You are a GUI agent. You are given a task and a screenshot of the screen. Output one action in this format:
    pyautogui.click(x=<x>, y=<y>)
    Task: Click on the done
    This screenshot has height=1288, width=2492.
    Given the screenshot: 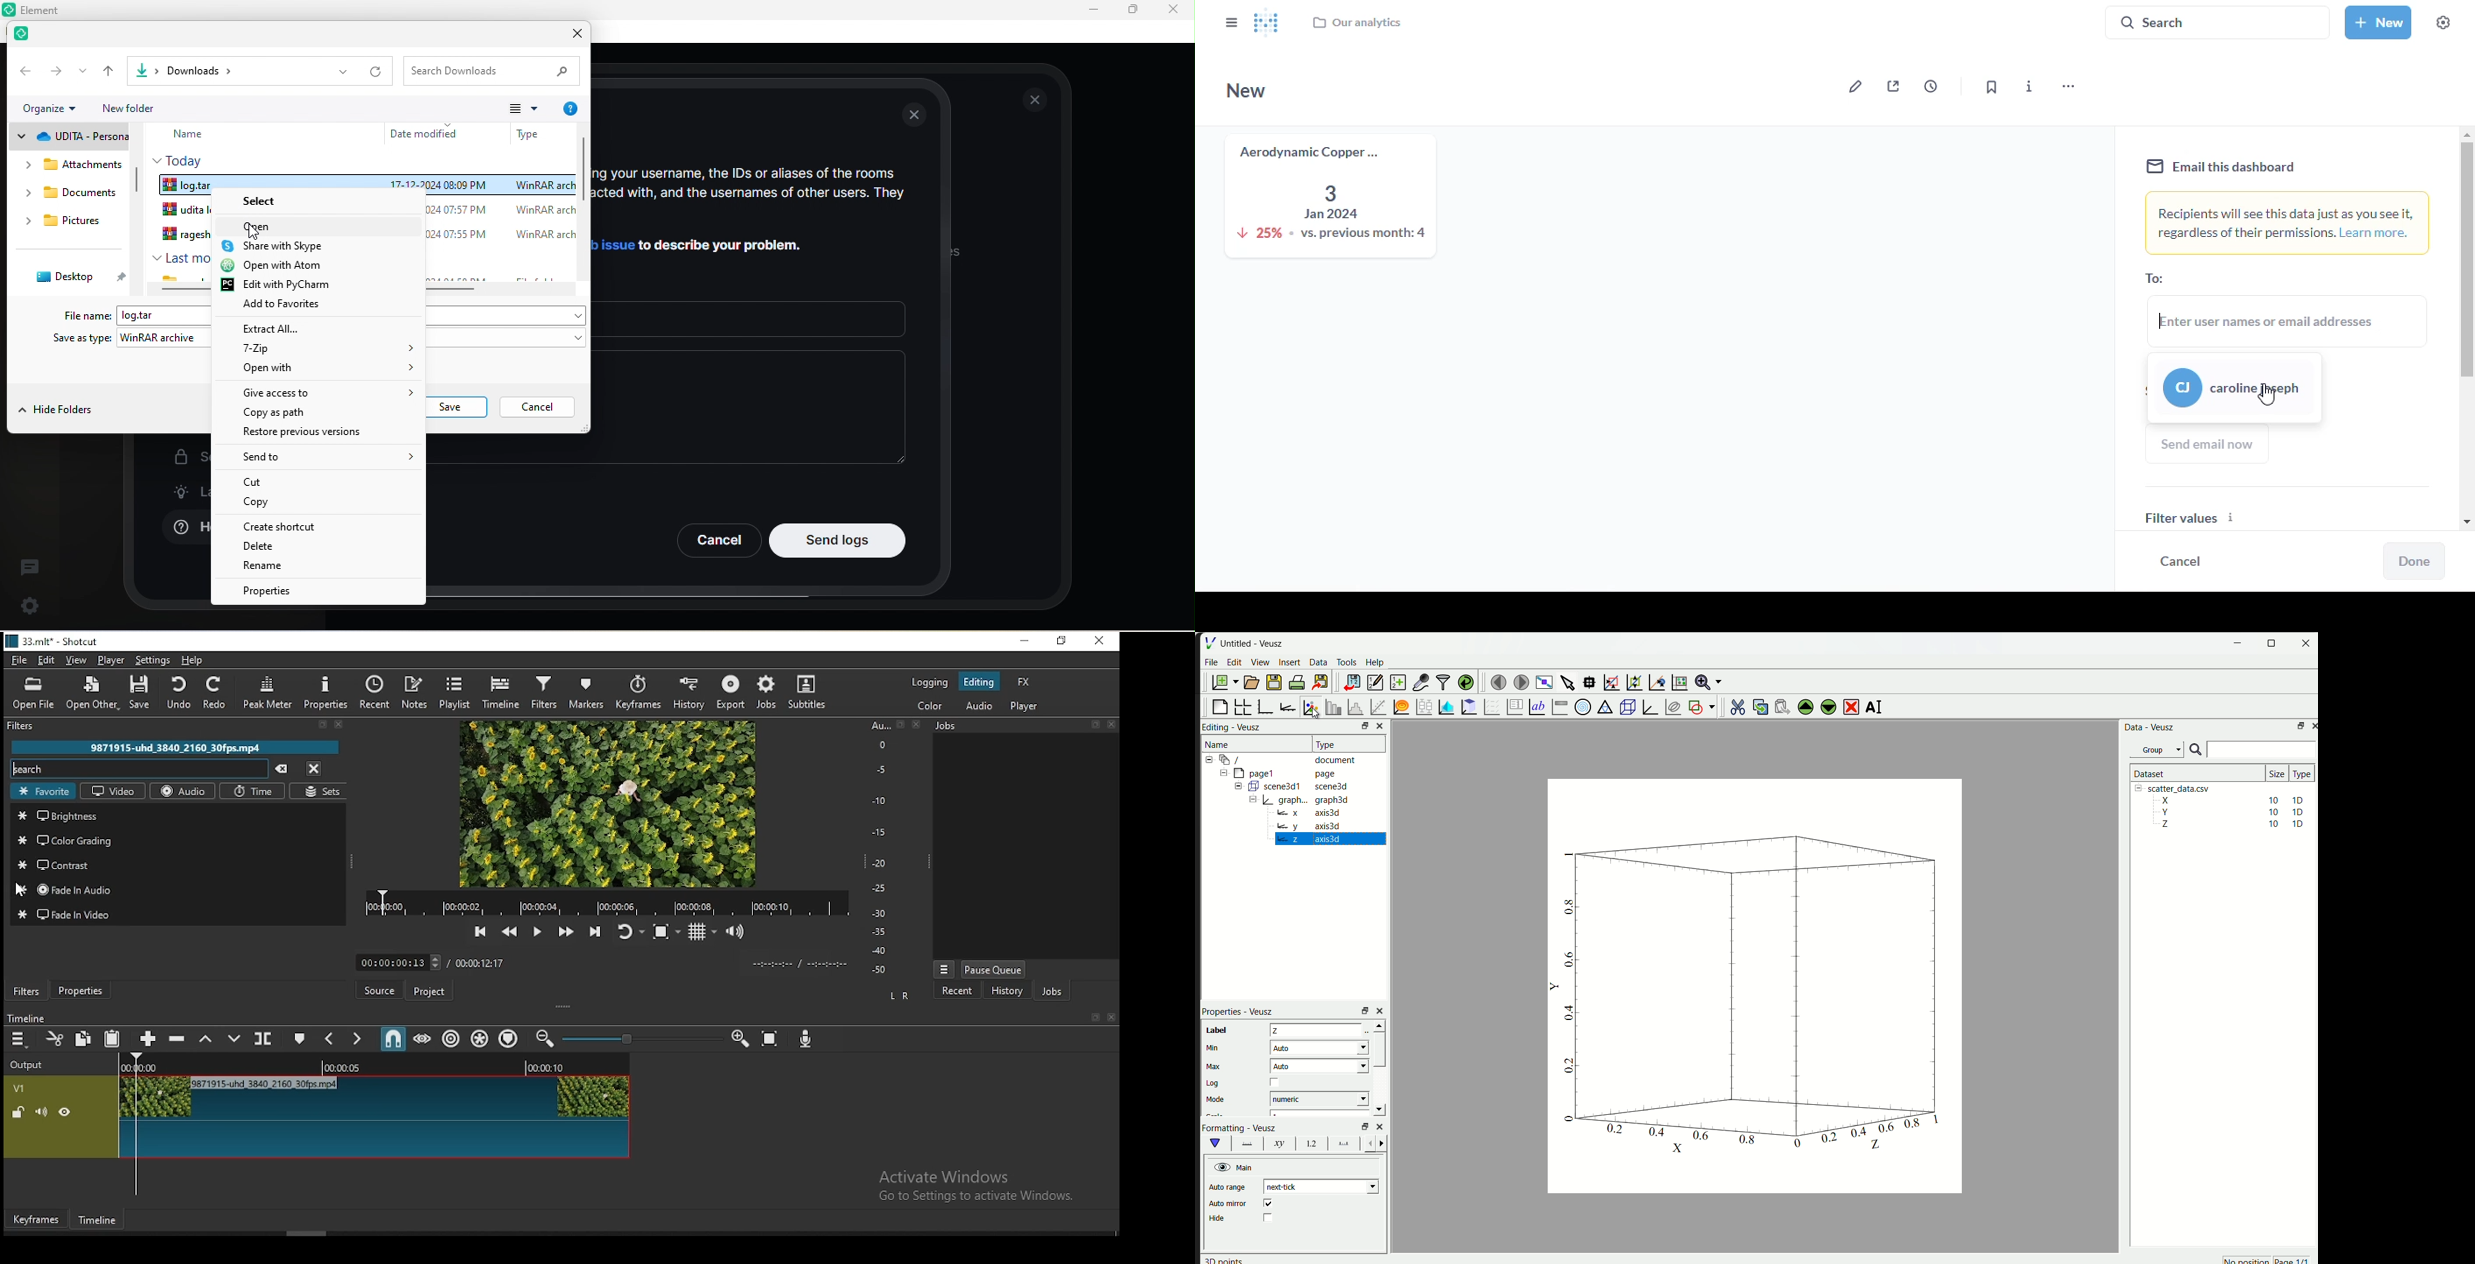 What is the action you would take?
    pyautogui.click(x=2414, y=561)
    